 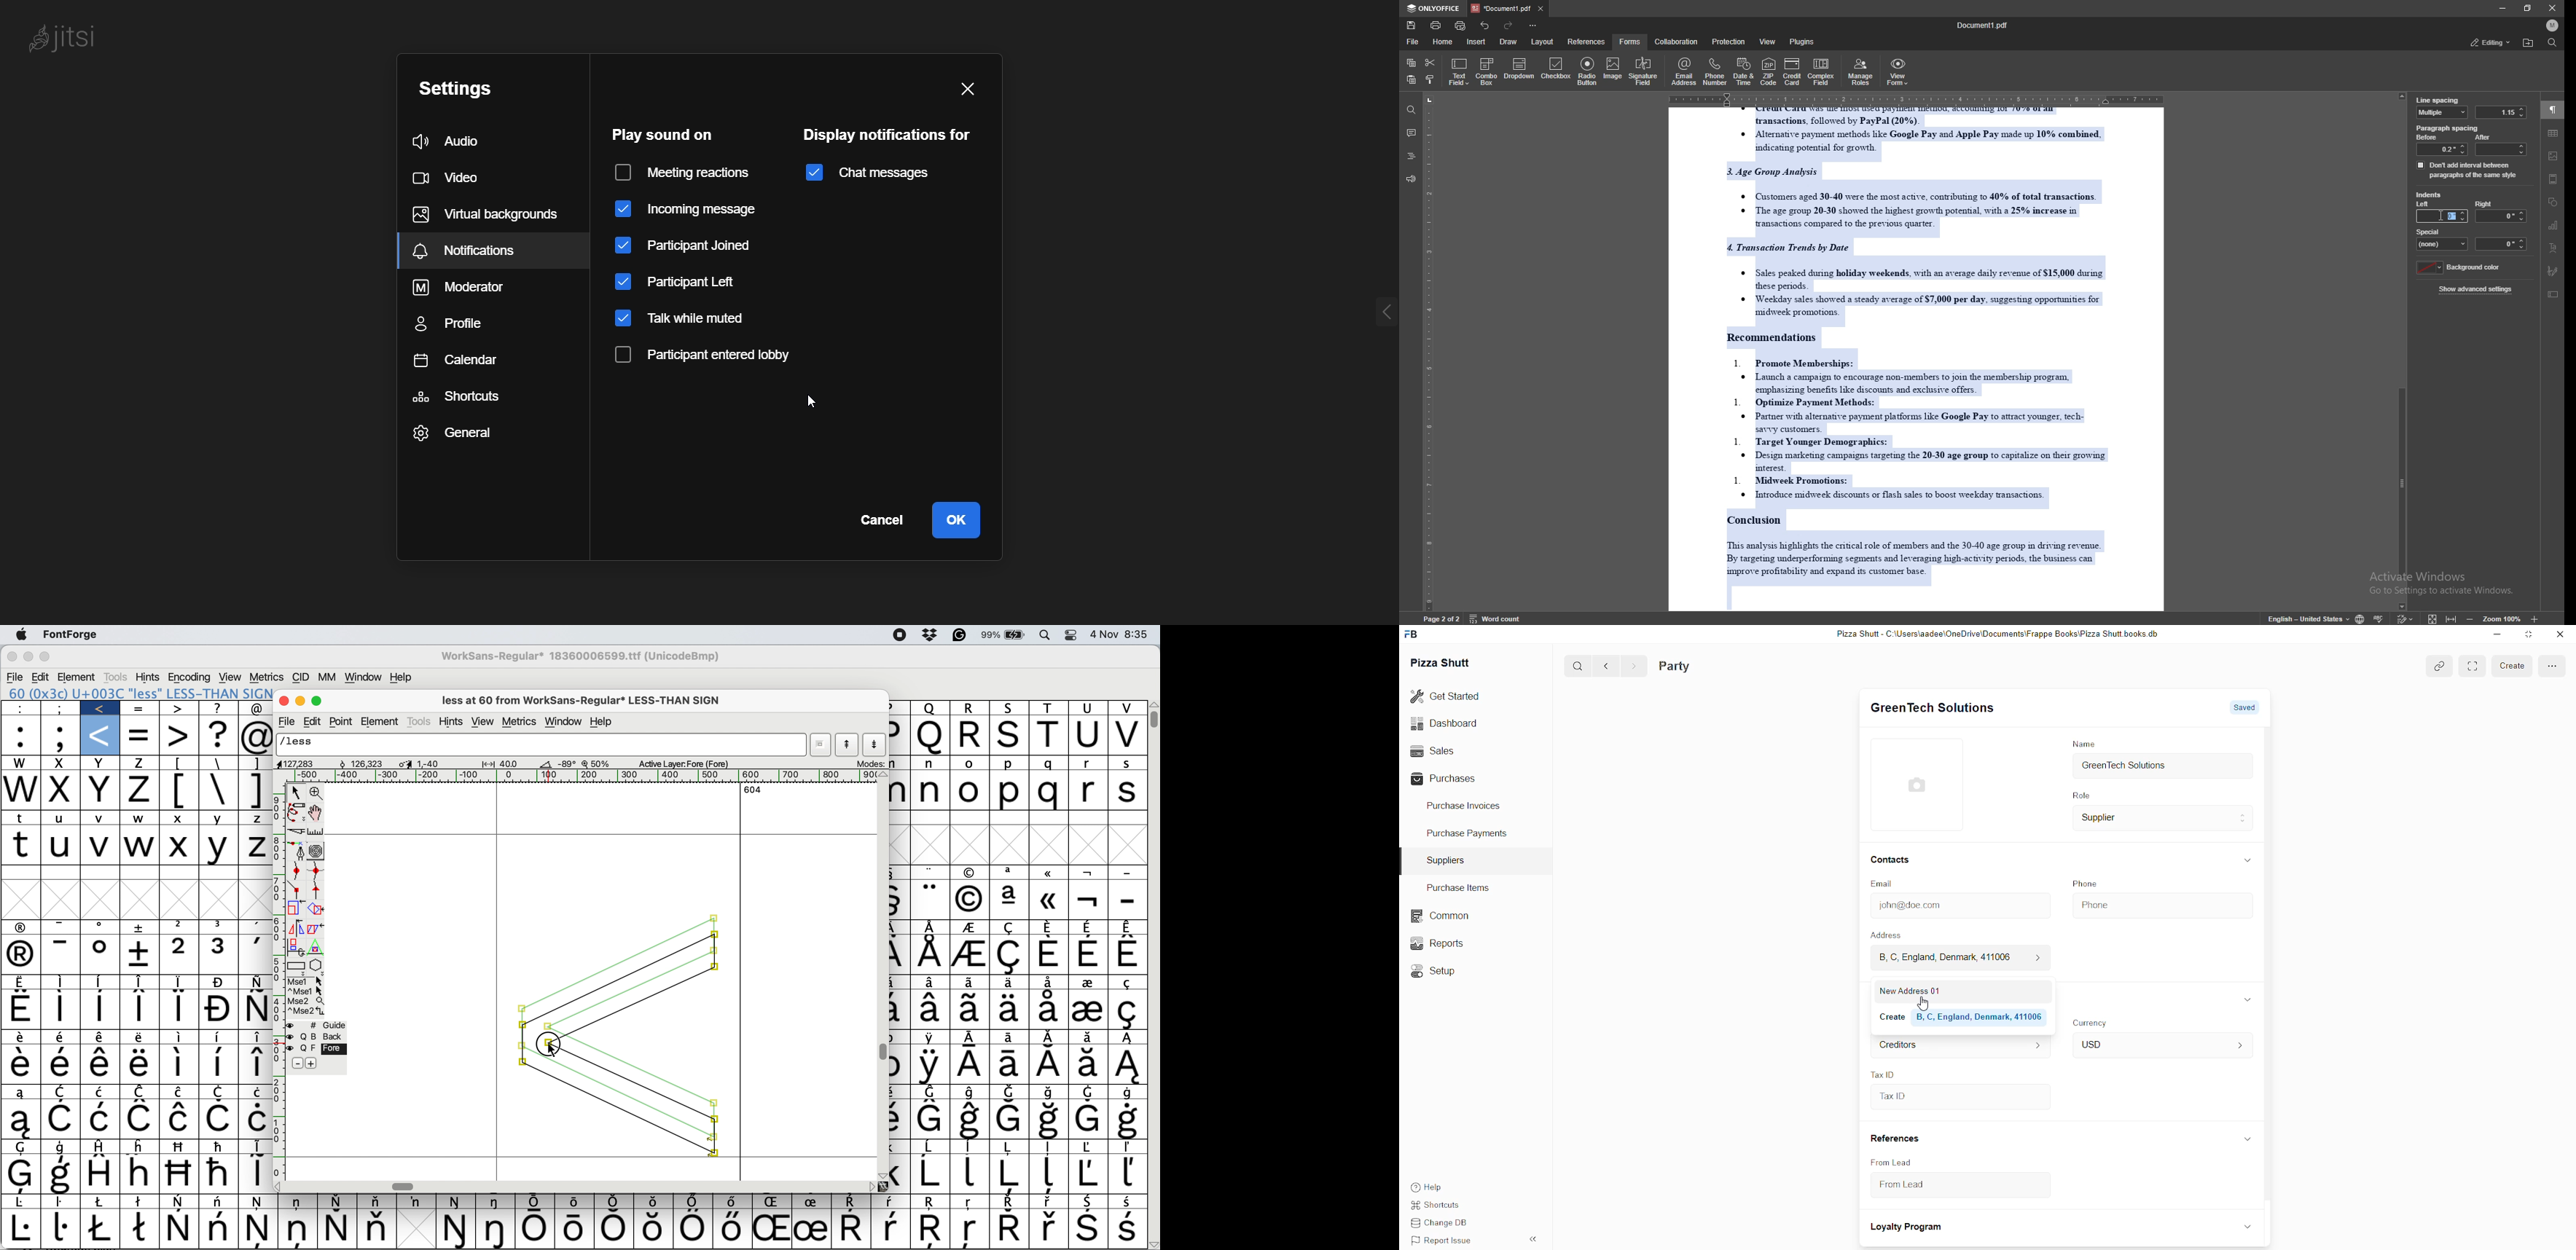 What do you see at coordinates (1494, 618) in the screenshot?
I see `word count` at bounding box center [1494, 618].